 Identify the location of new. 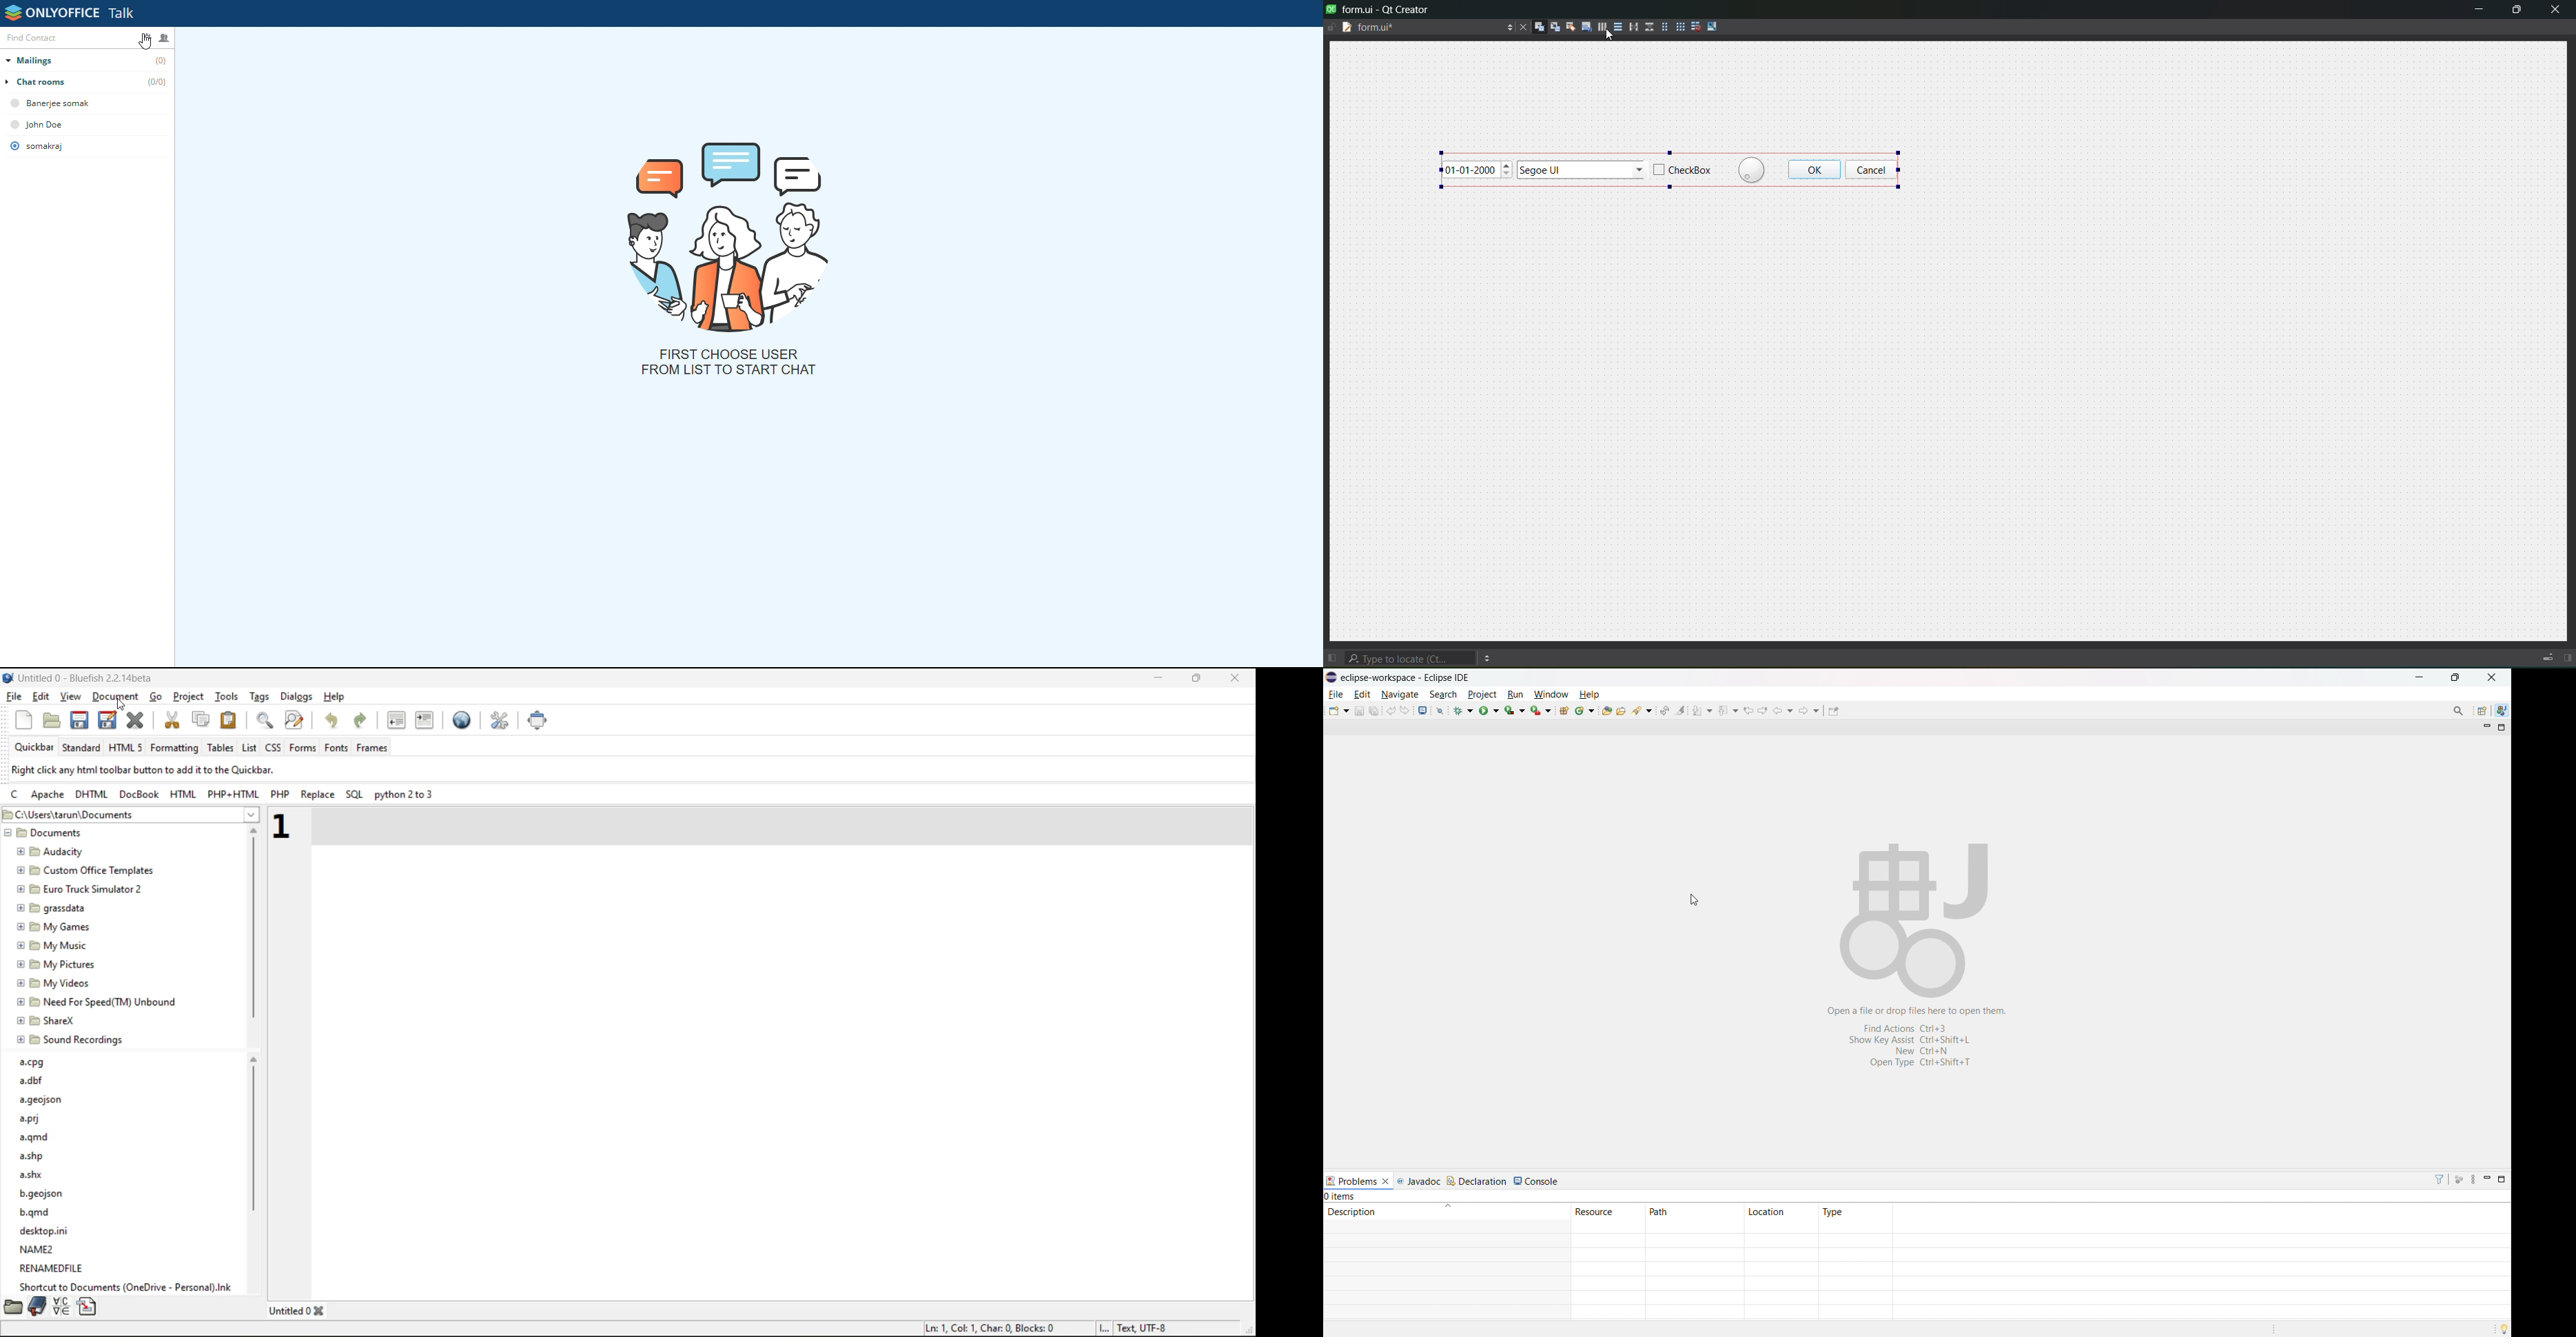
(1337, 711).